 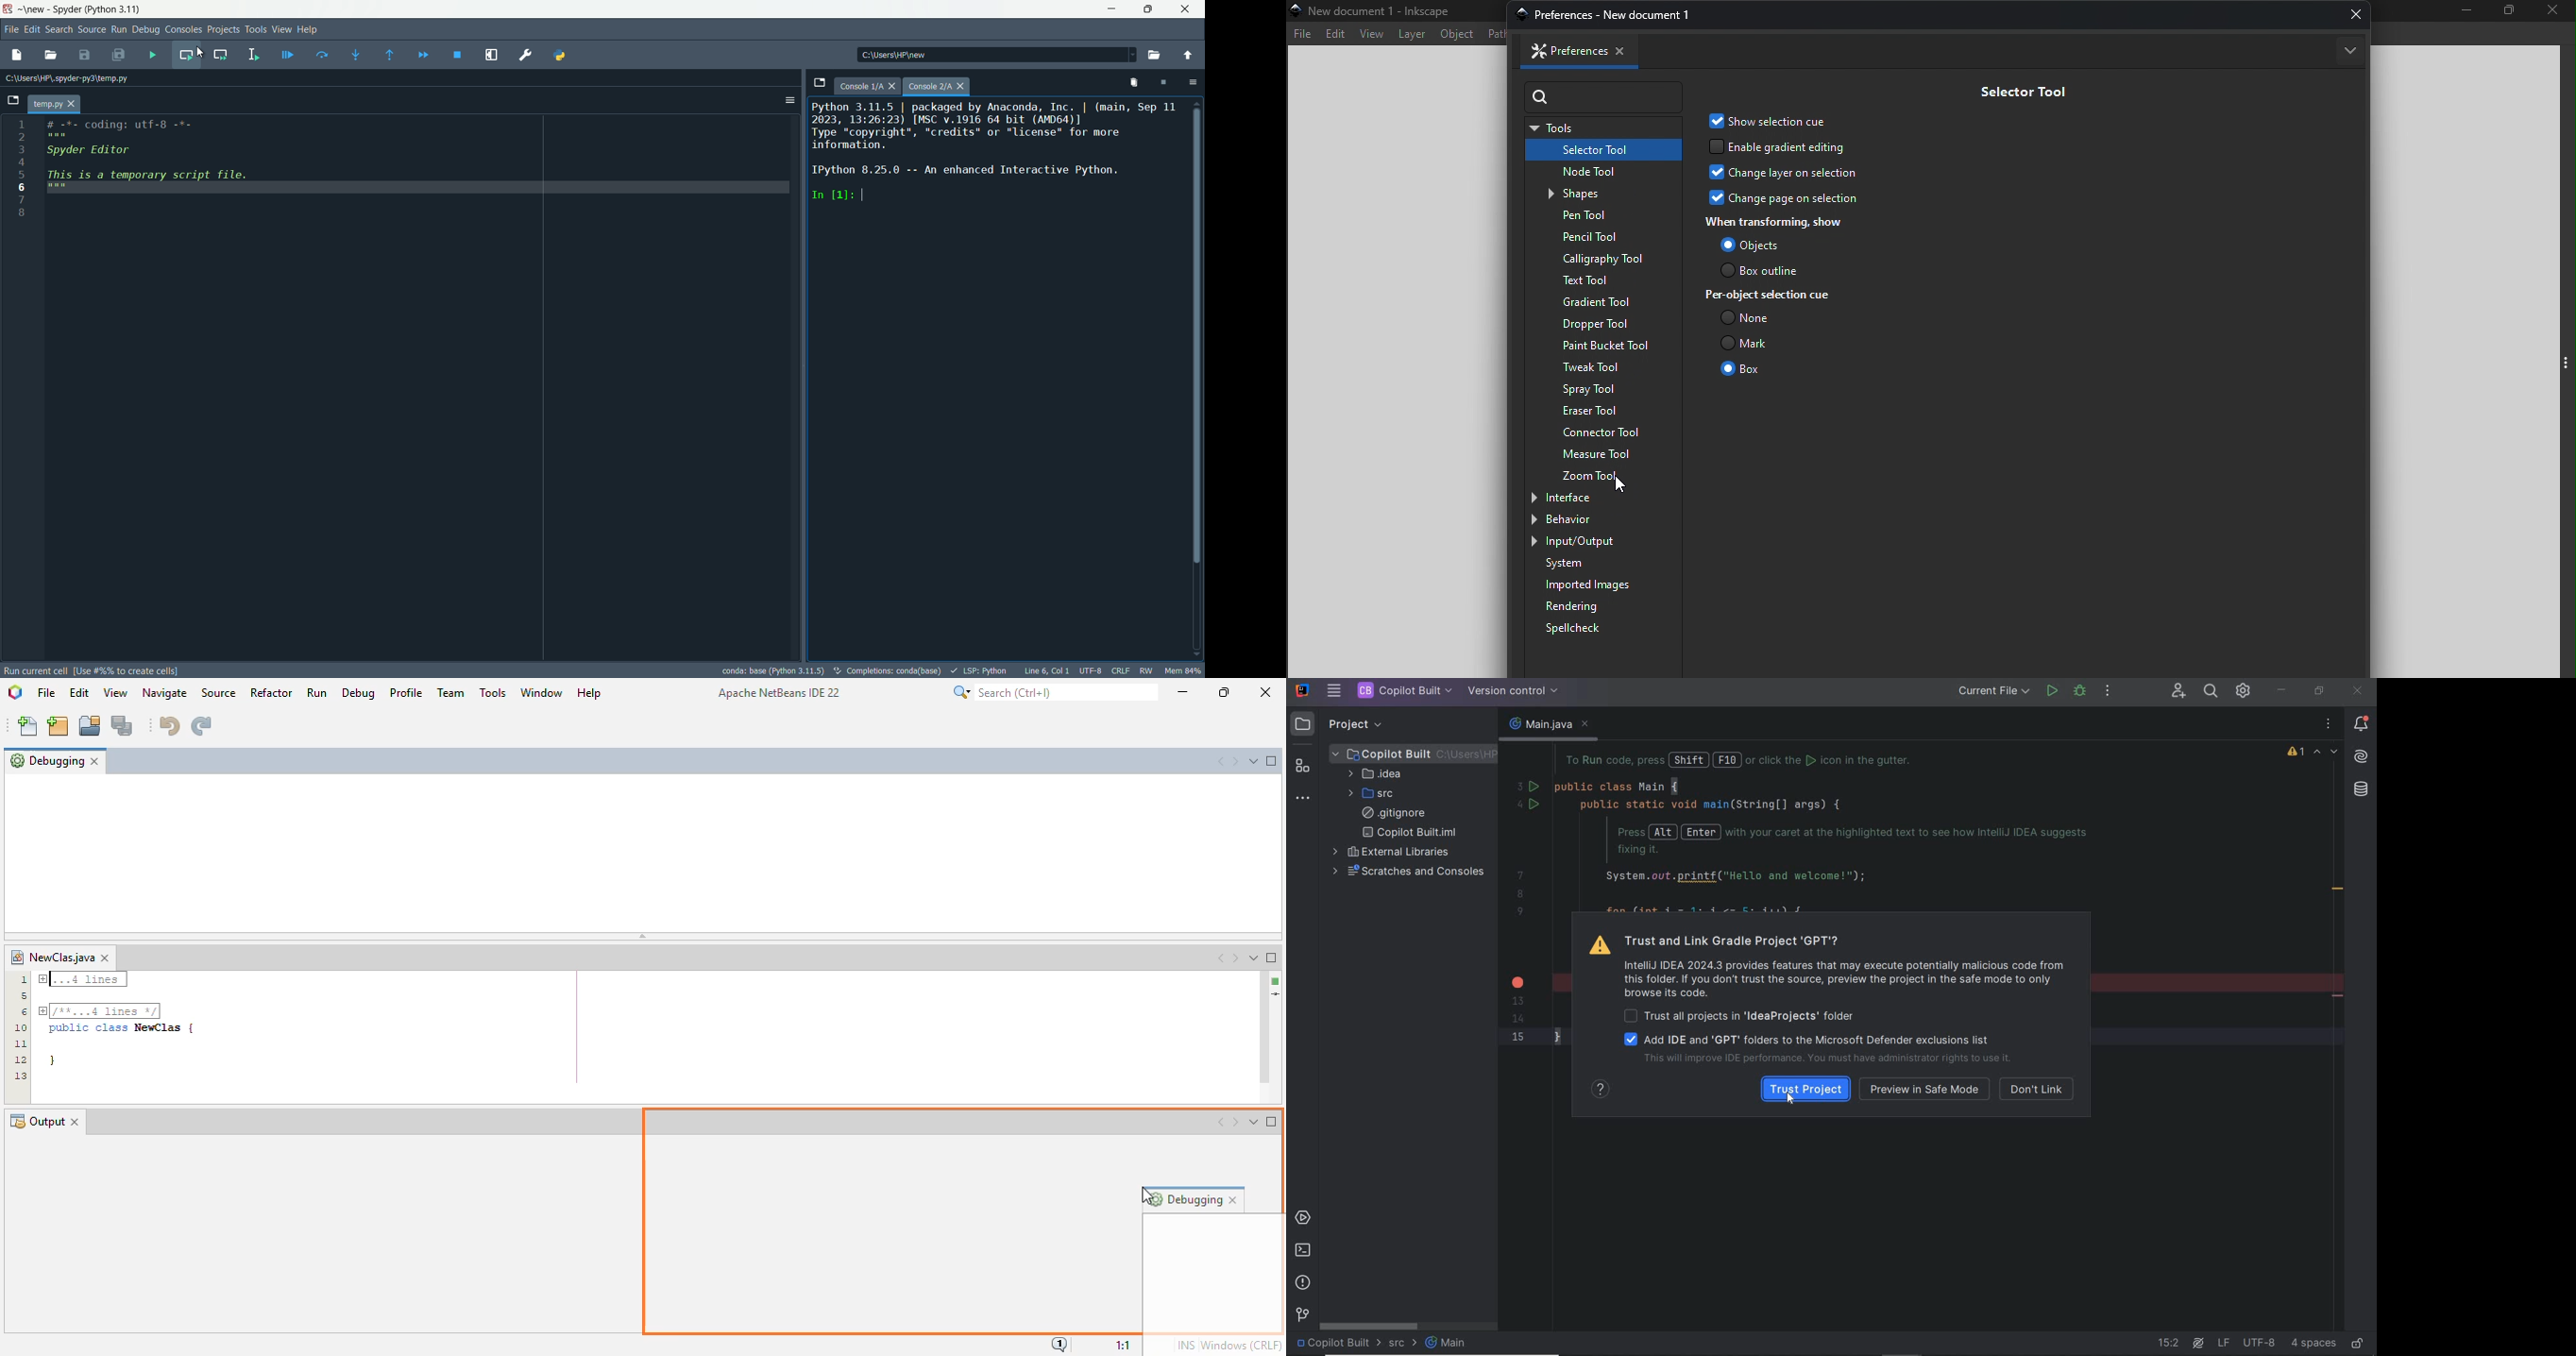 What do you see at coordinates (994, 158) in the screenshot?
I see `Python 3.11.5 | packaged by Anaconda, Inc. | (main, Sep 11
2023, 13:26:23) [MSC v.1916 64 bit (AMD64)]

Type “copyright”, "credits" or "license" for more
information.

IPython 8.25.0 -- An enhanced Interactive Python.

In [1]:` at bounding box center [994, 158].